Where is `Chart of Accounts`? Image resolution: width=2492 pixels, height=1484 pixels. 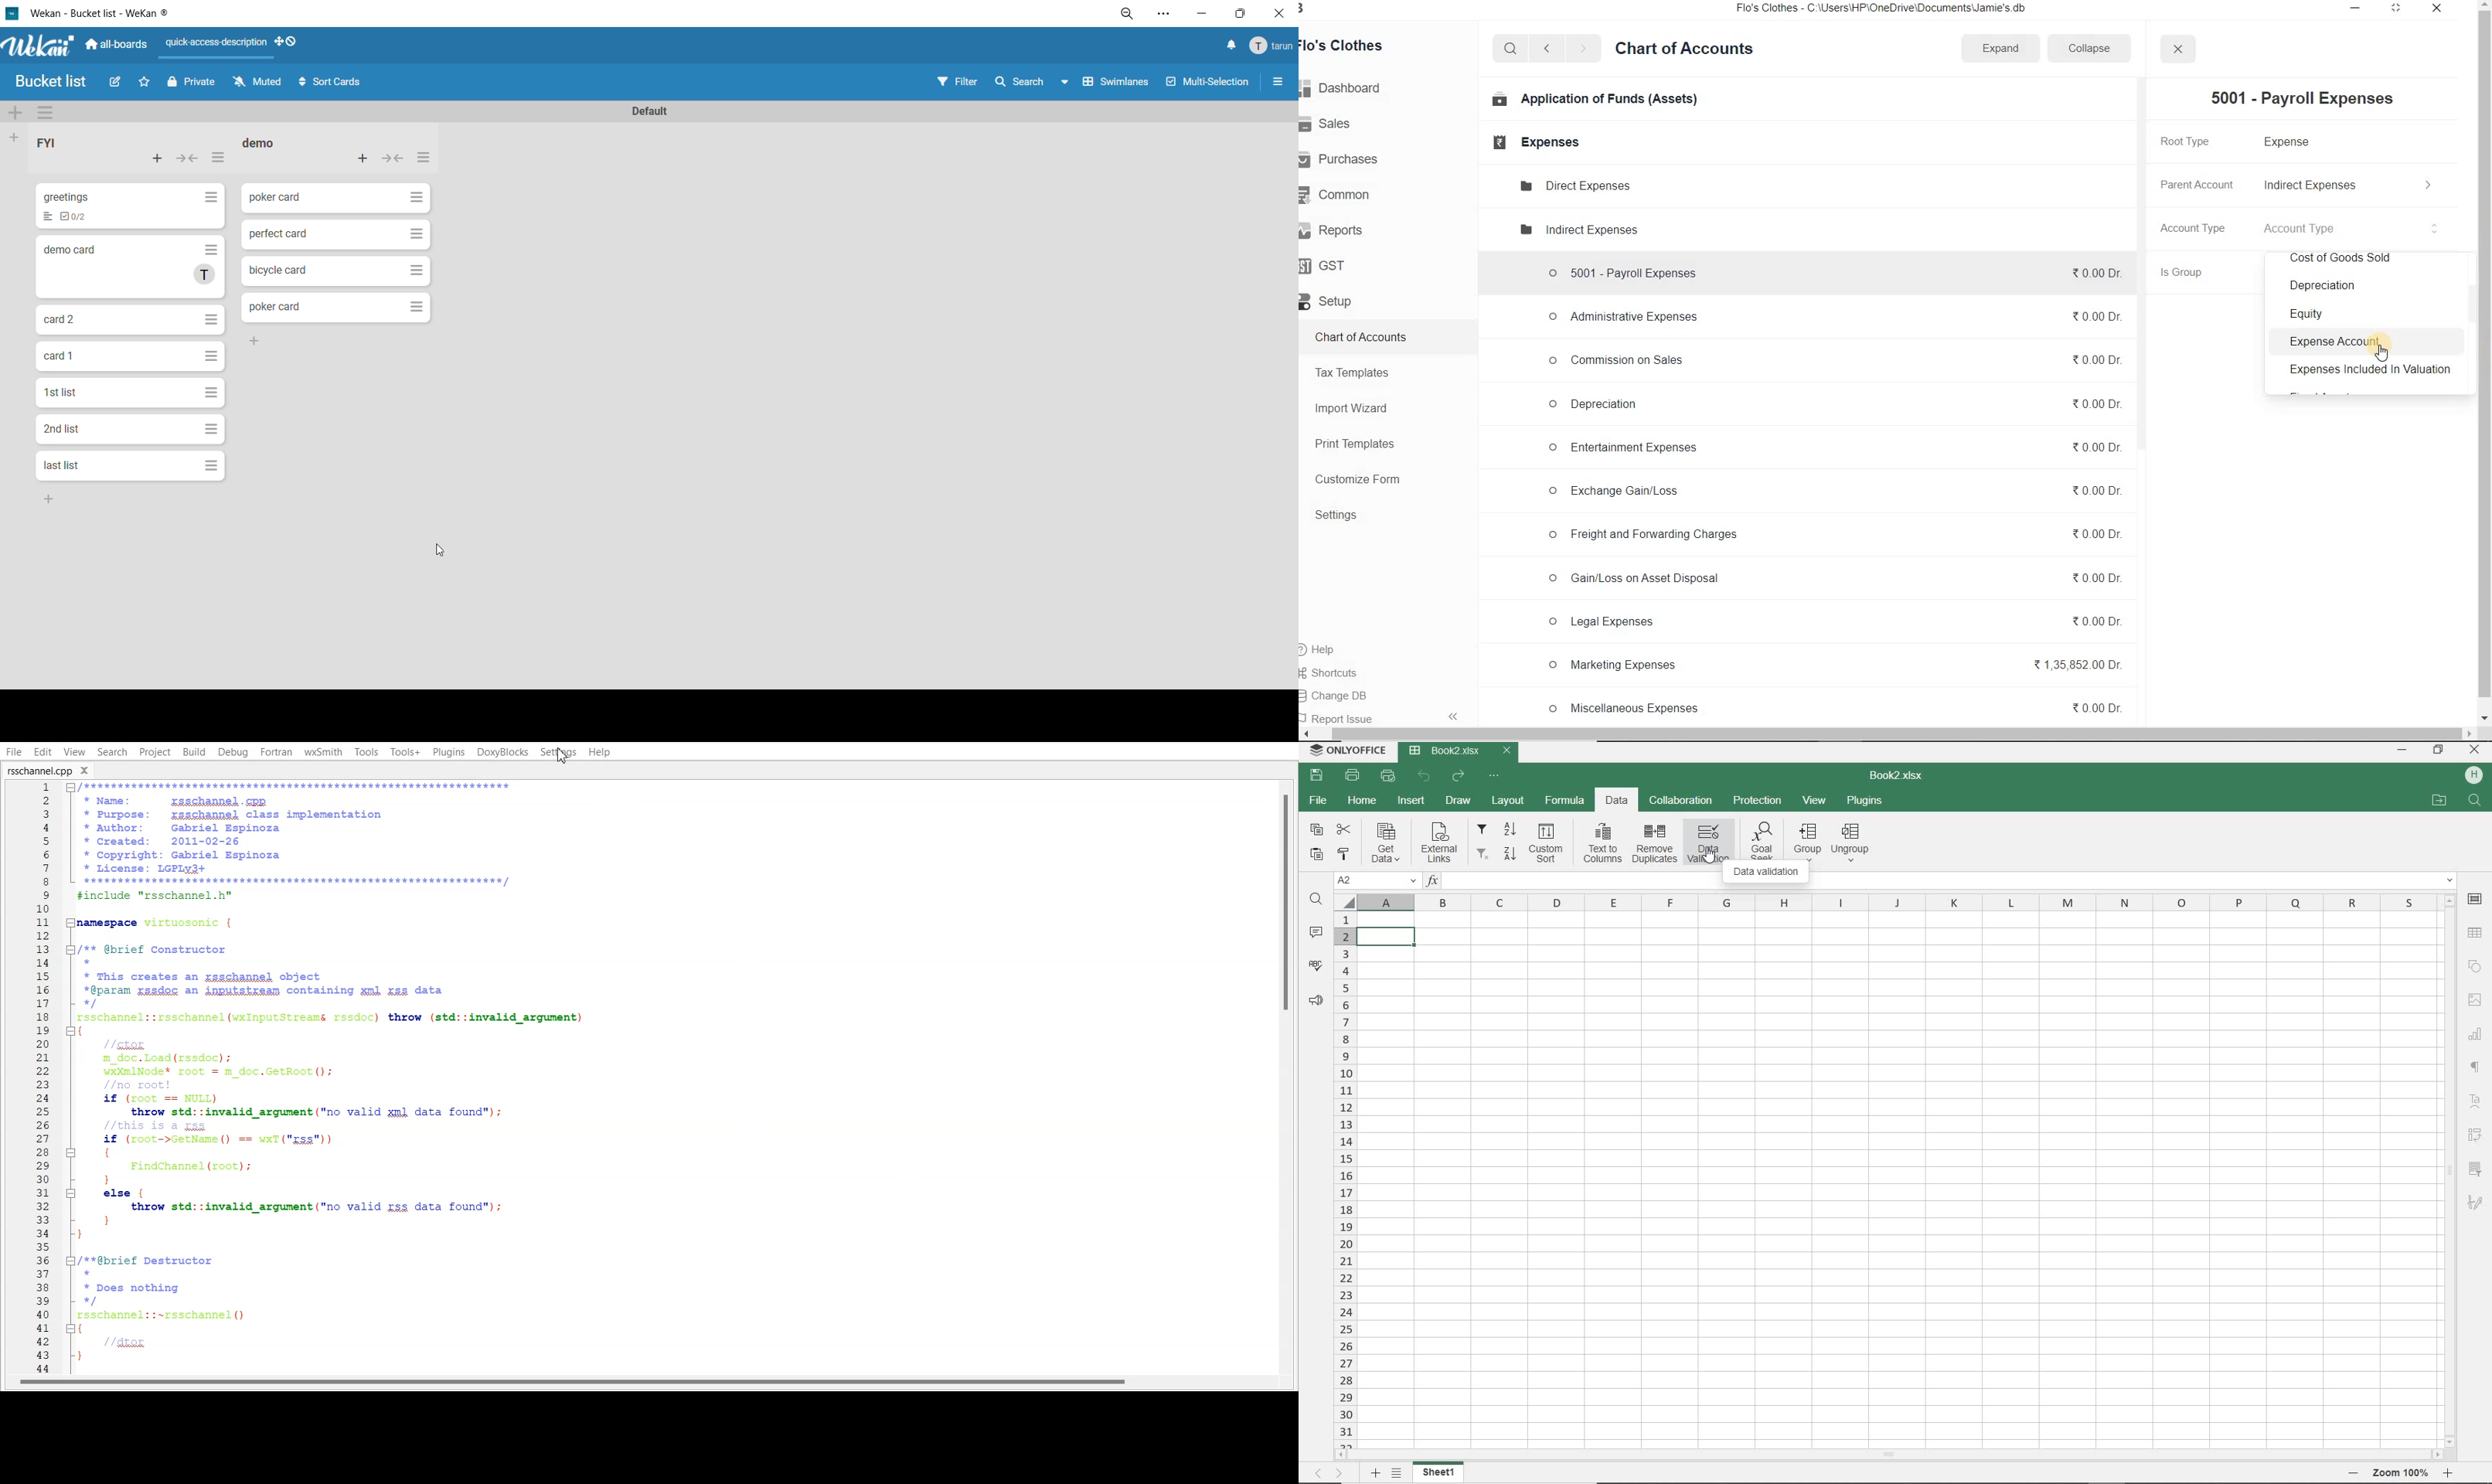
Chart of Accounts is located at coordinates (1689, 50).